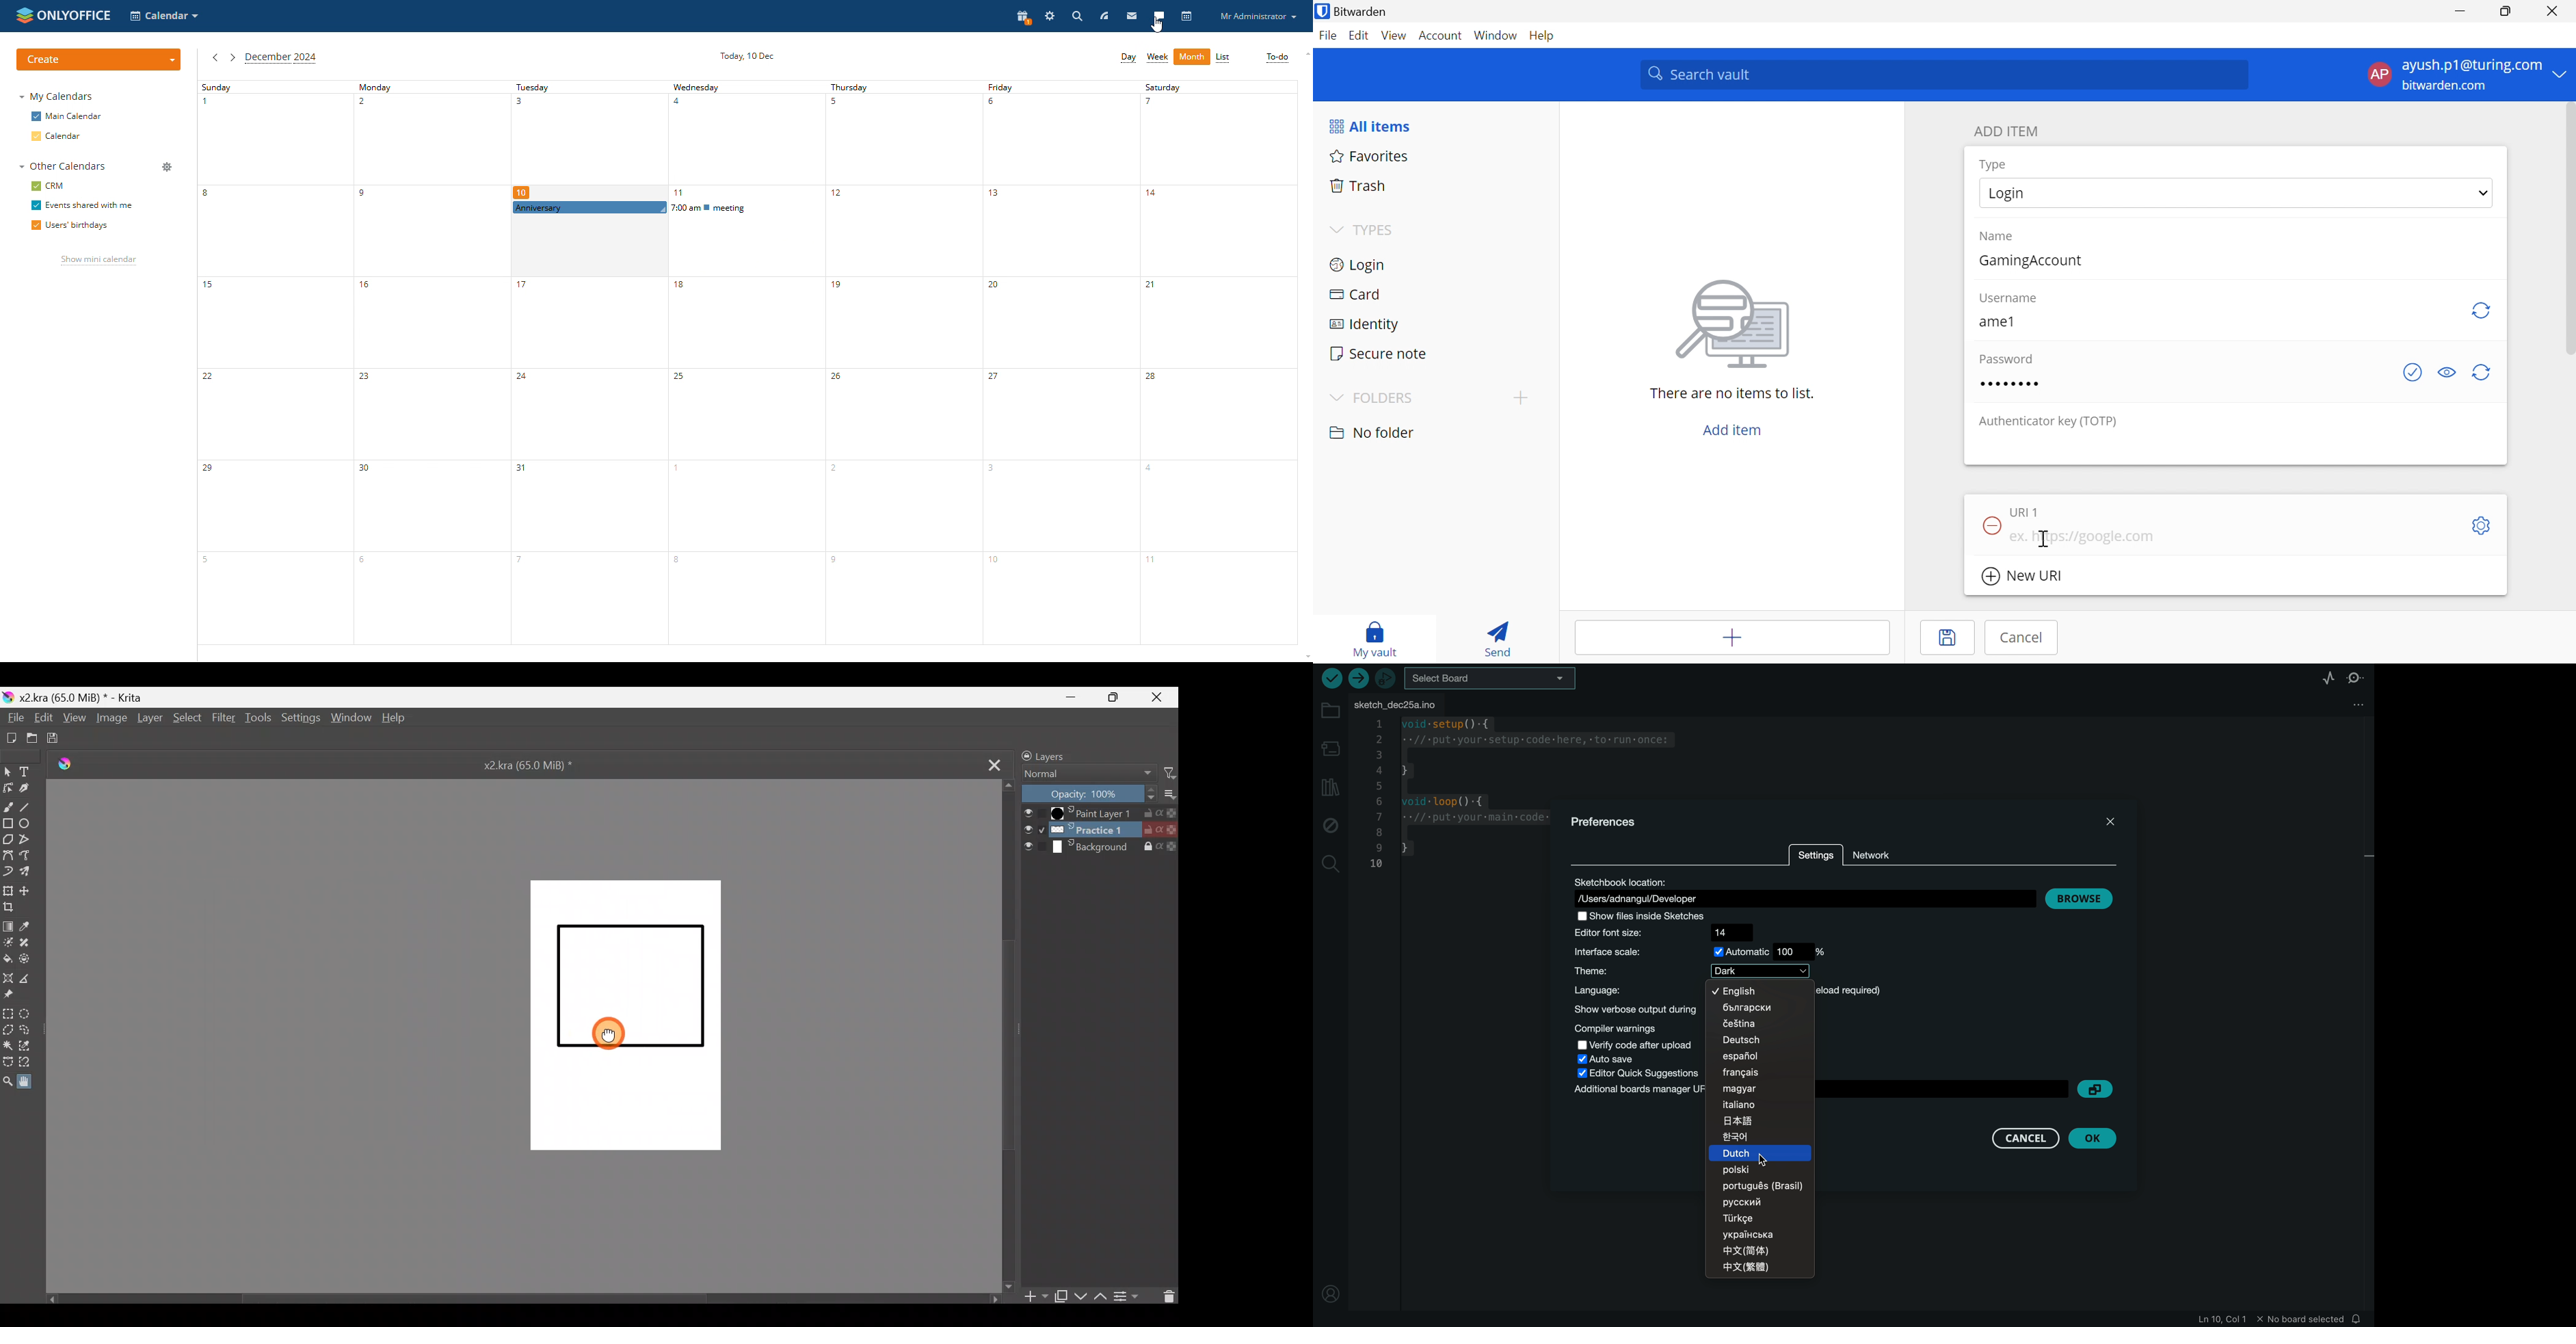 The image size is (2576, 1344). I want to click on feed, so click(1104, 16).